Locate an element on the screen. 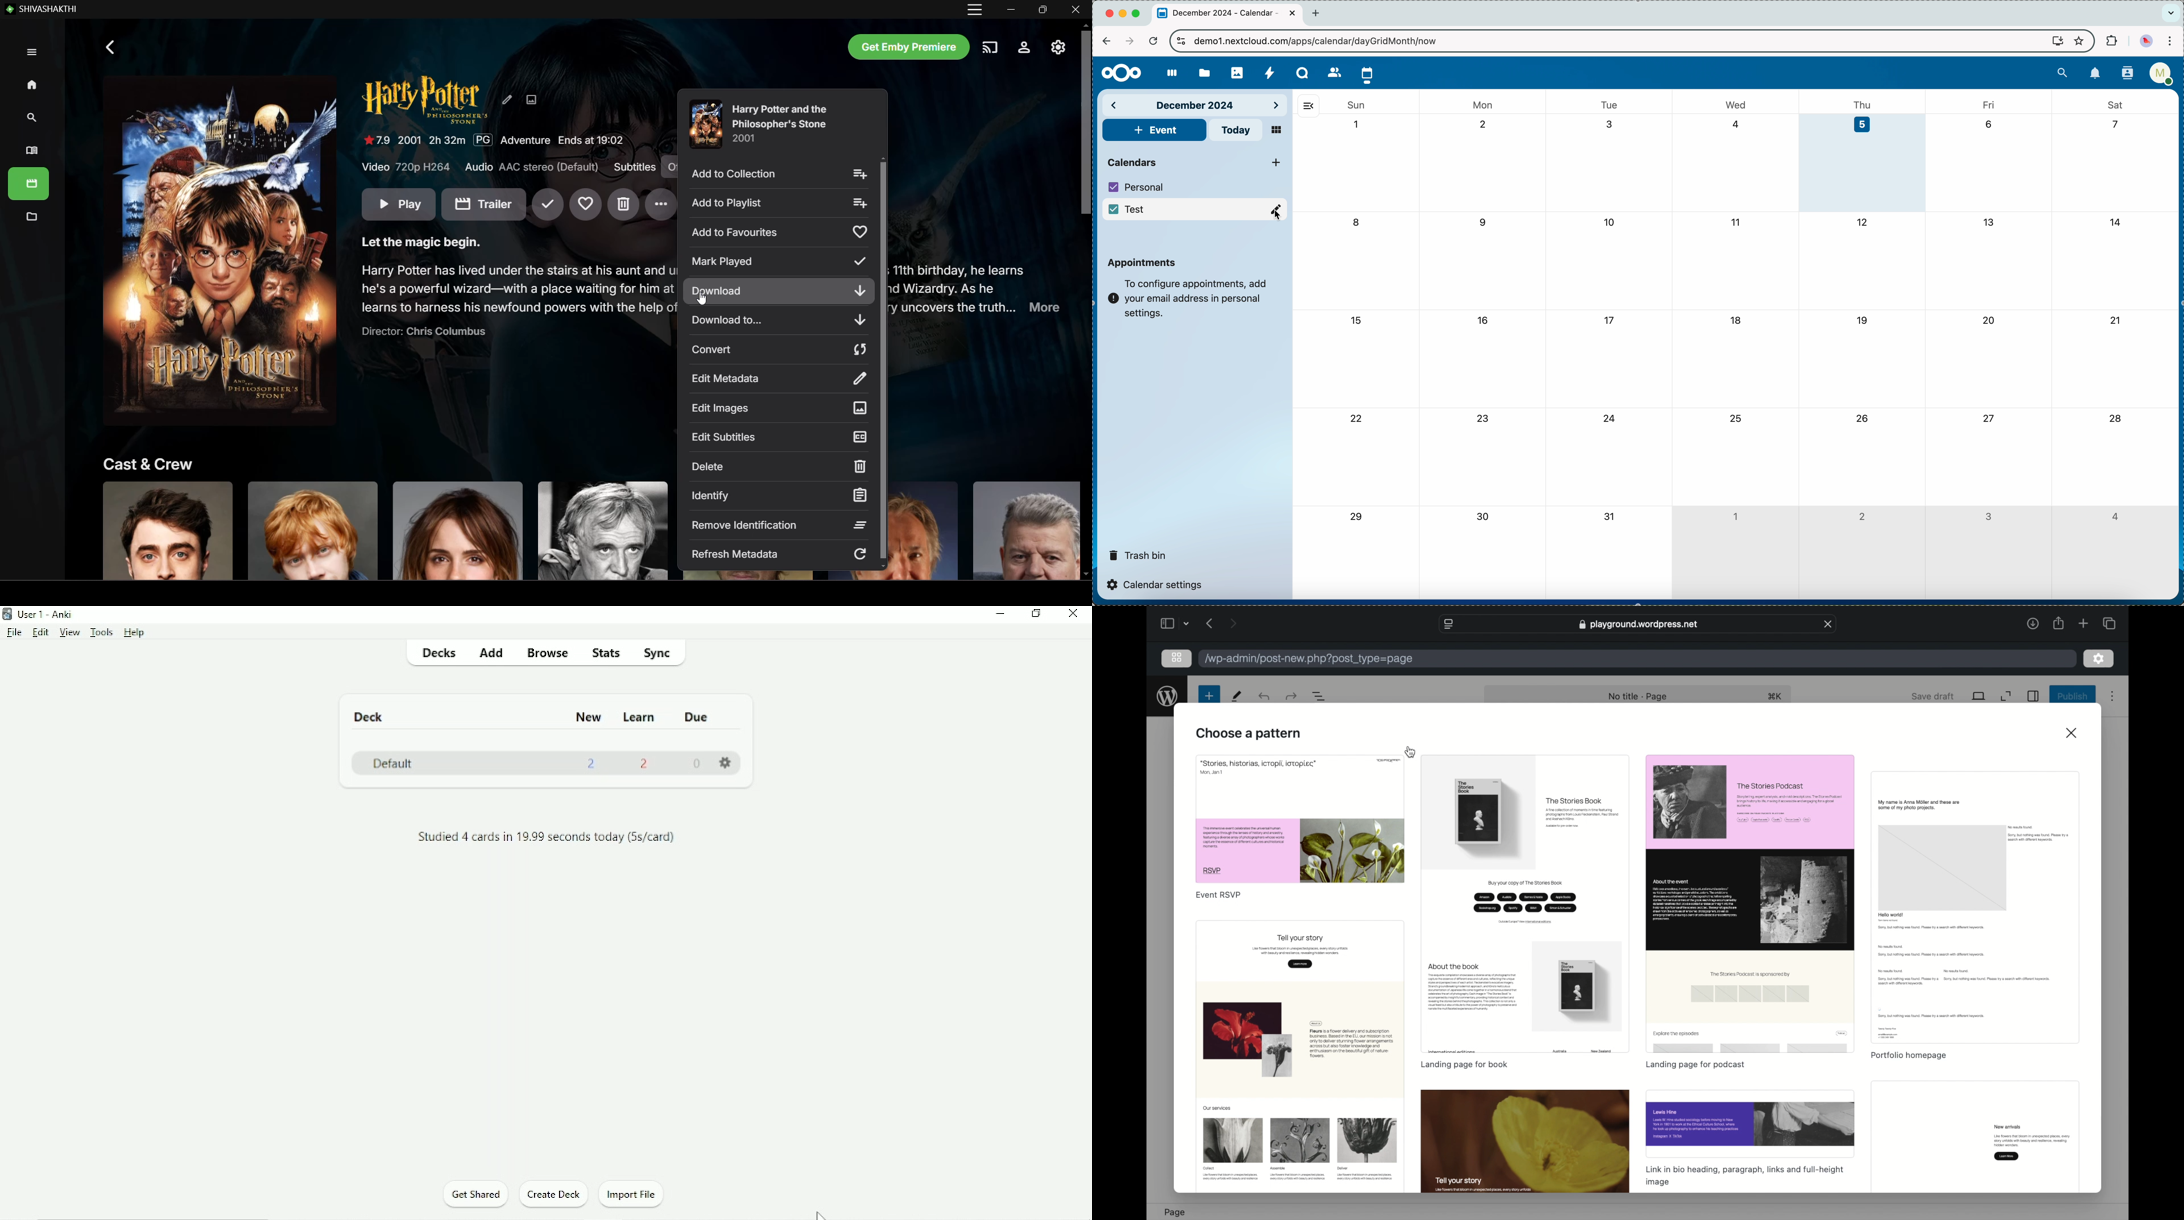  Play is located at coordinates (399, 204).